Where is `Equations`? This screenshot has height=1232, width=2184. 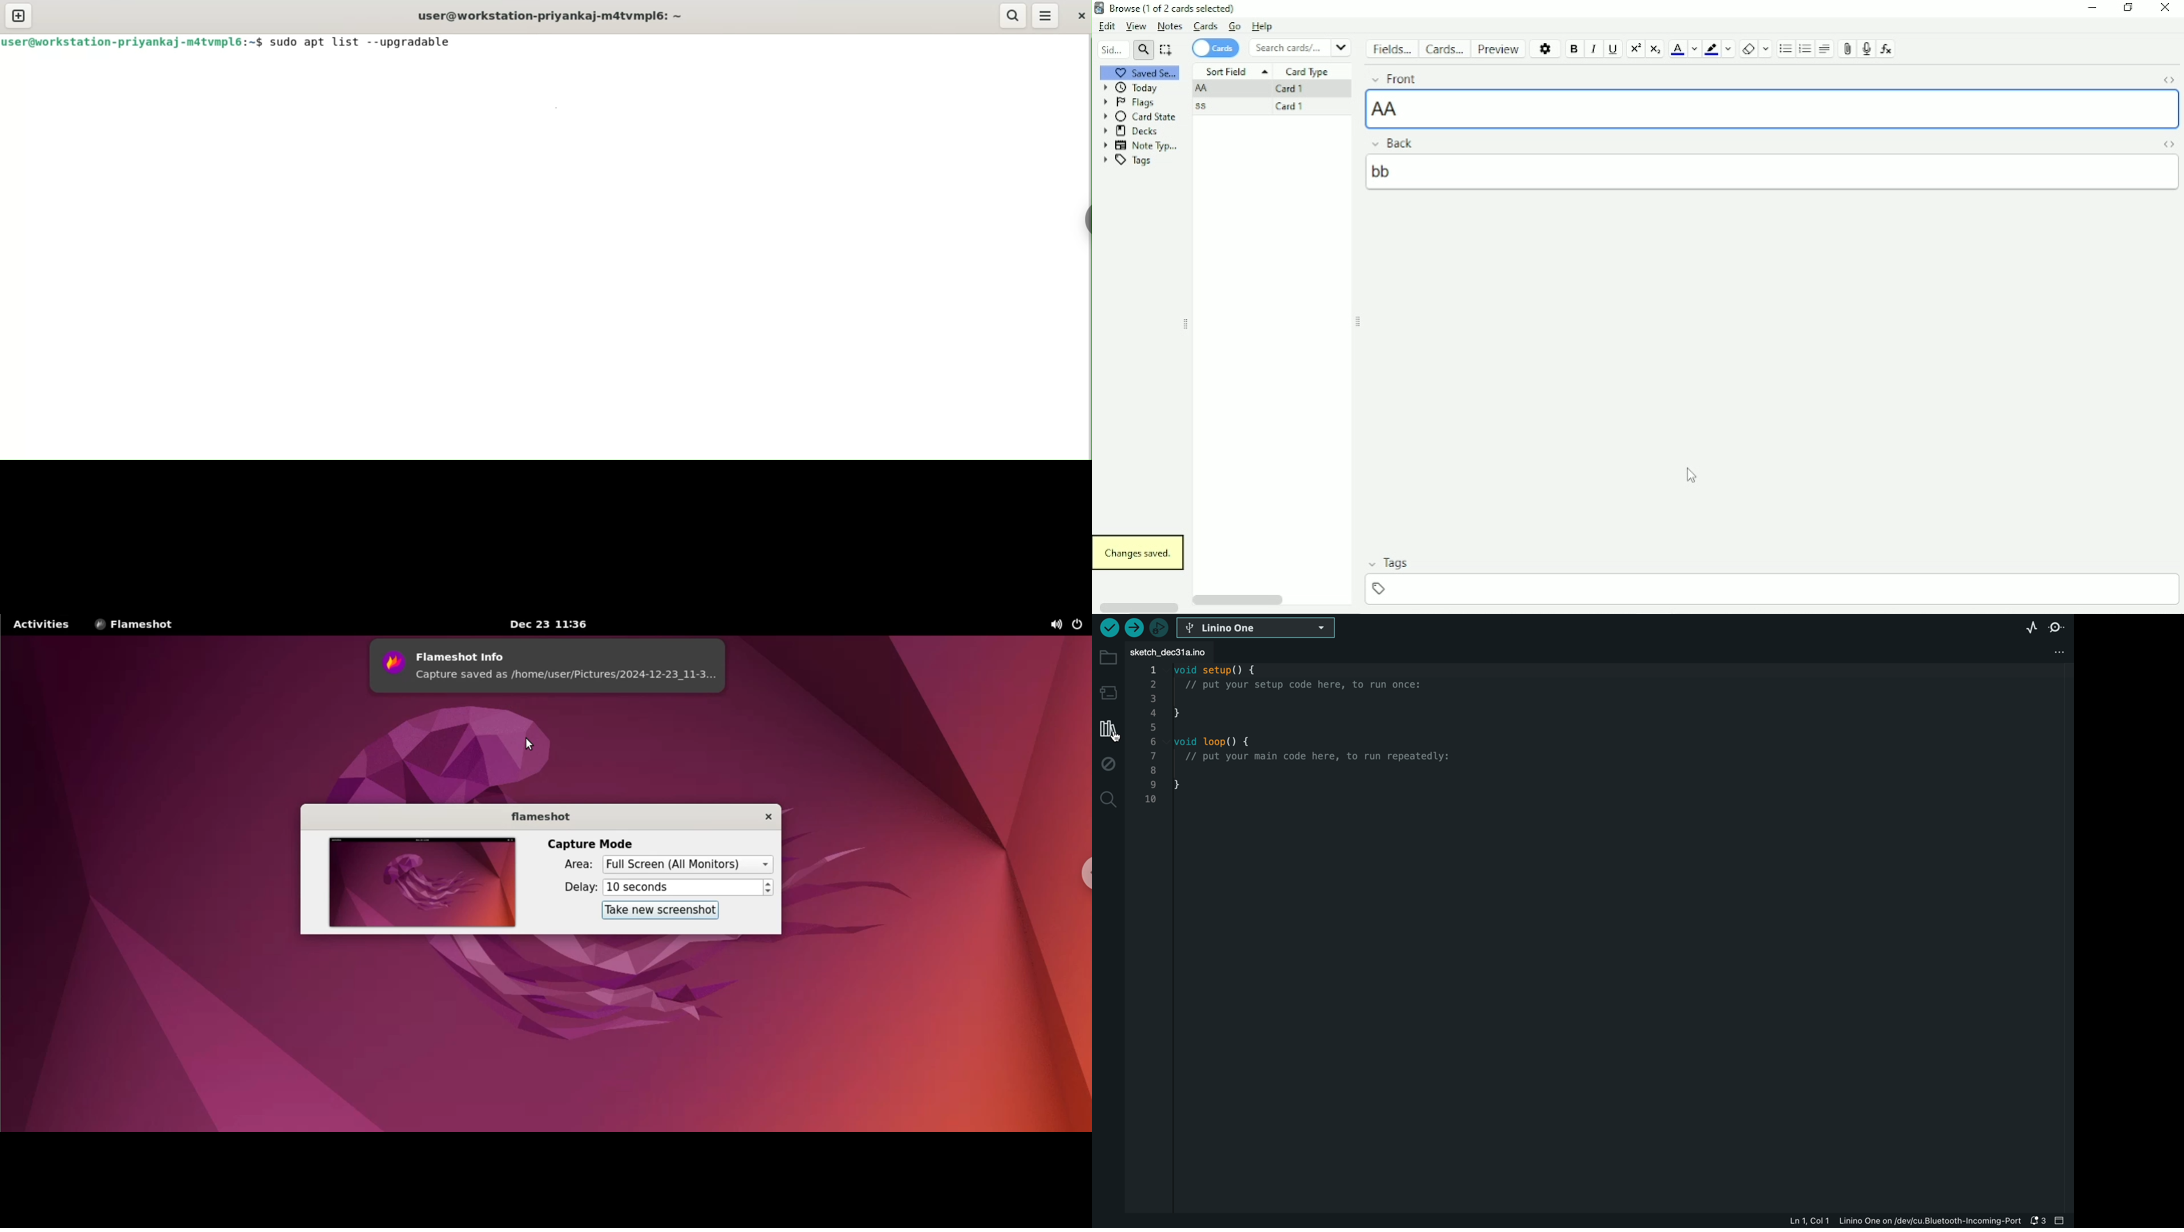 Equations is located at coordinates (1886, 48).